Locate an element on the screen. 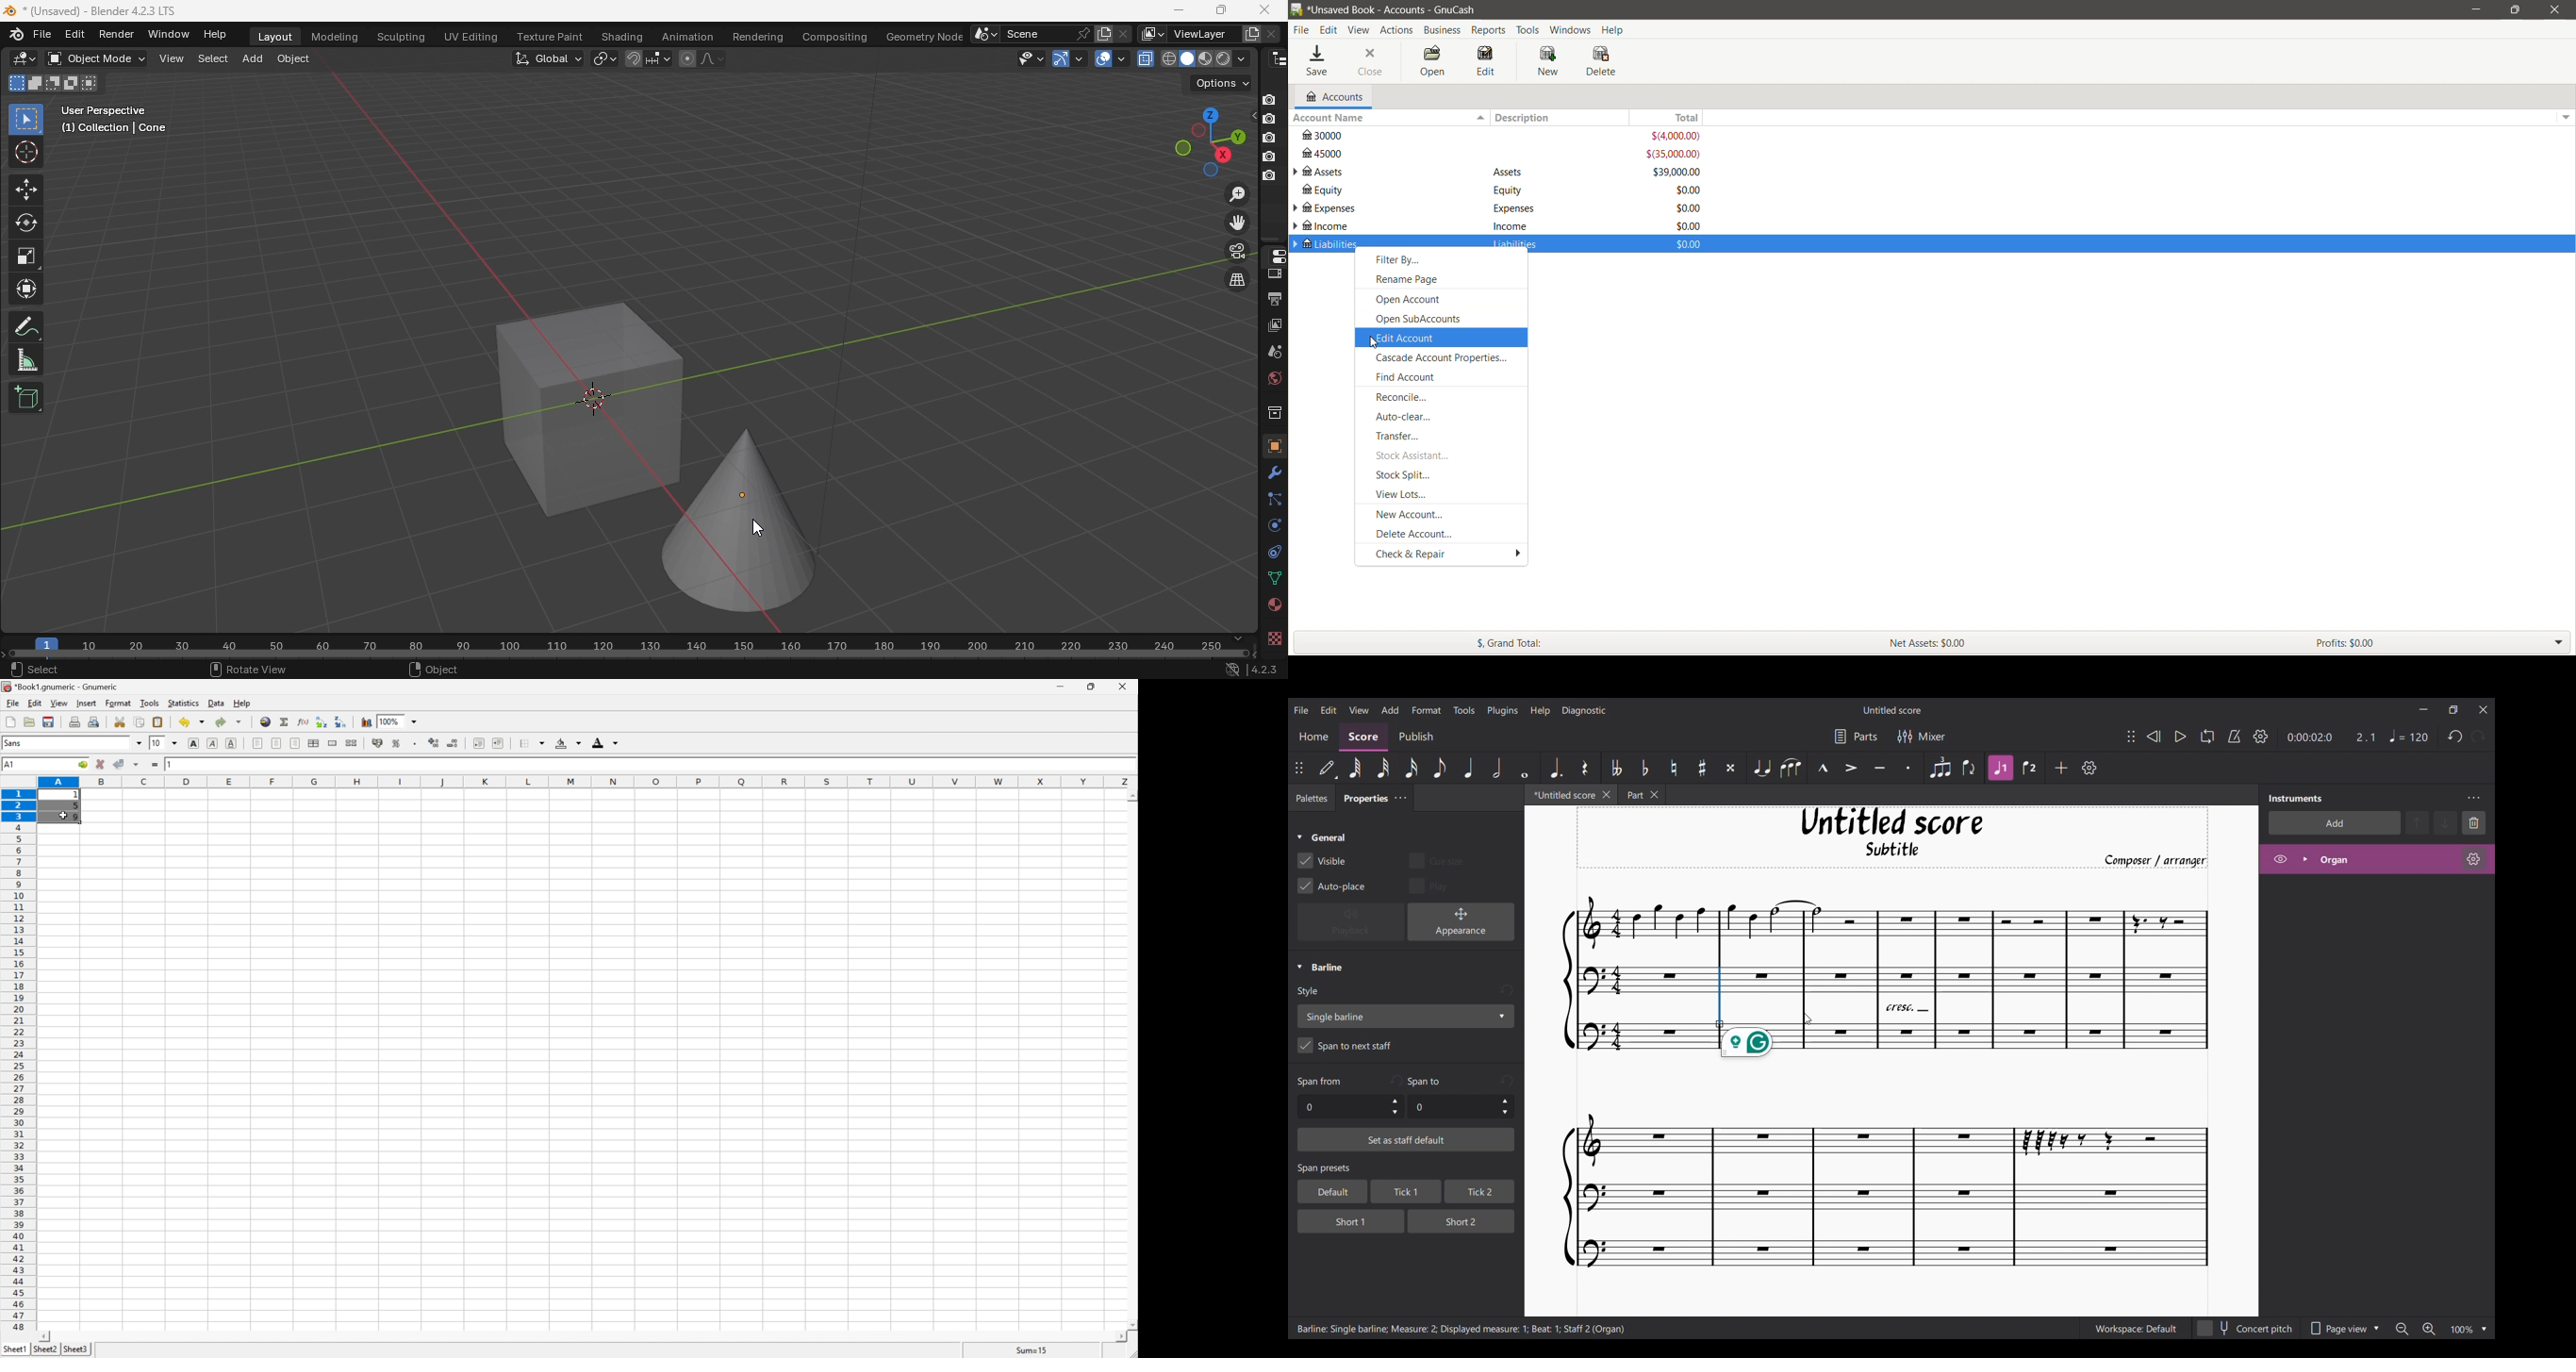  Collection is located at coordinates (1273, 411).